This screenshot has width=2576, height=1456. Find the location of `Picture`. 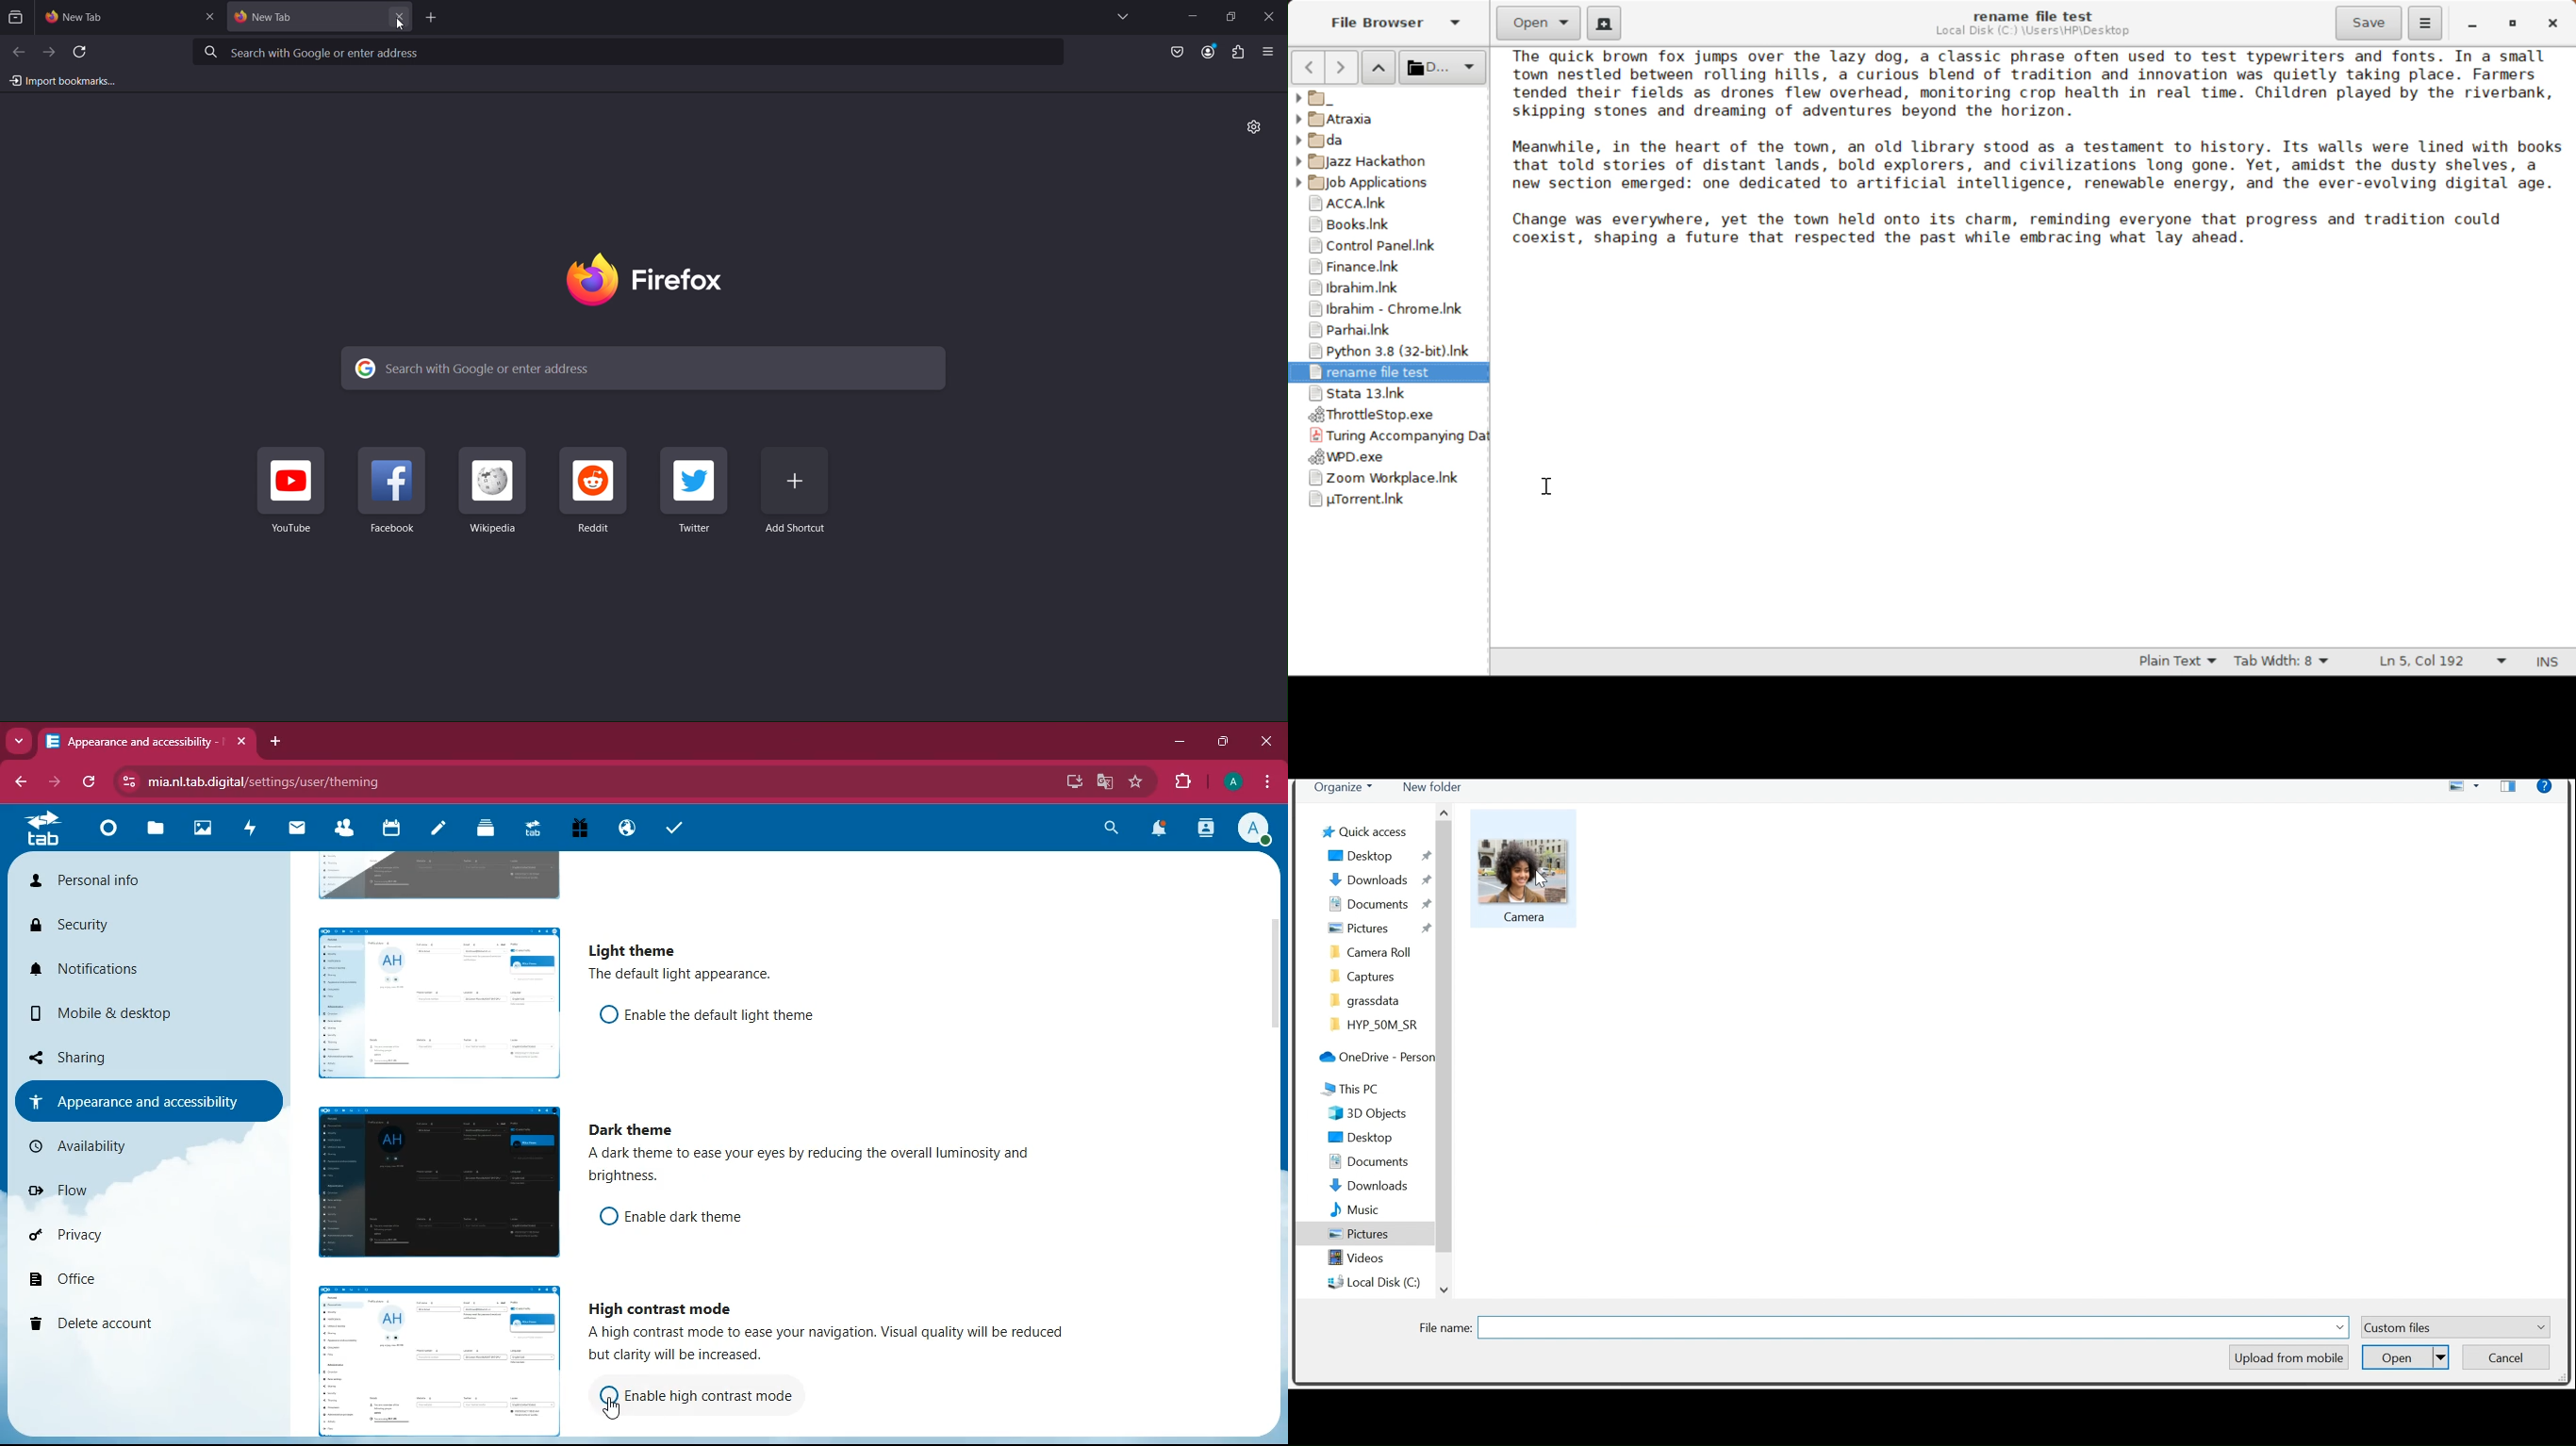

Picture is located at coordinates (1530, 867).